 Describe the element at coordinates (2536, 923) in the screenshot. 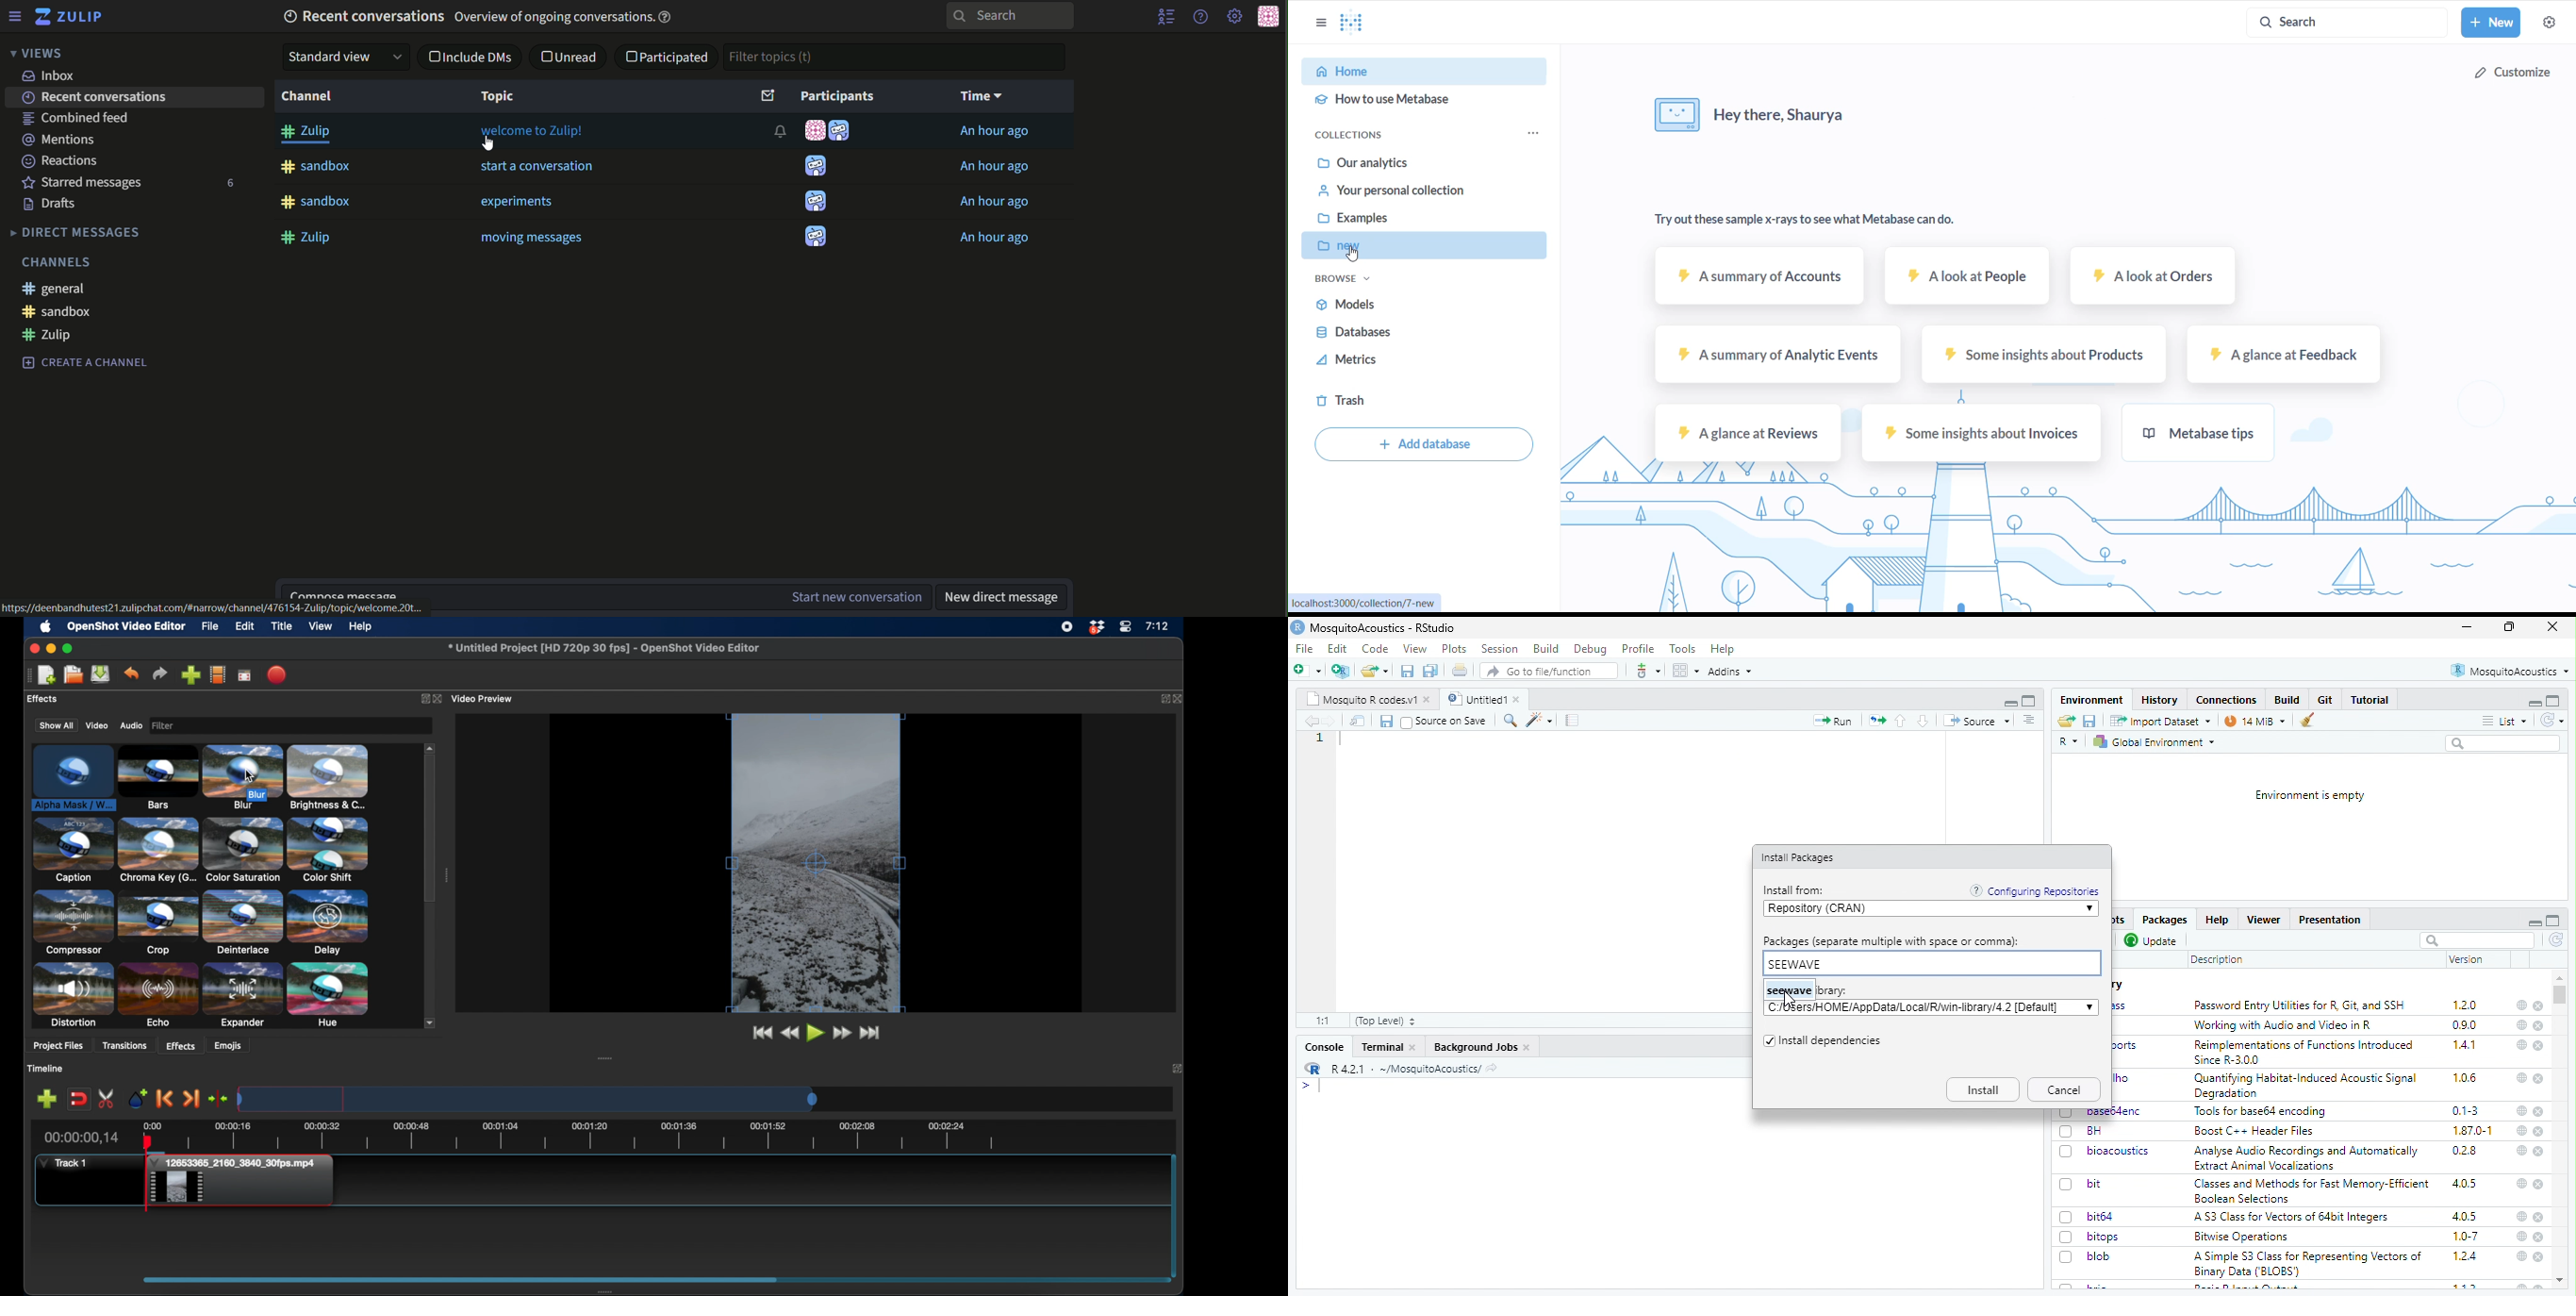

I see `minimise` at that location.